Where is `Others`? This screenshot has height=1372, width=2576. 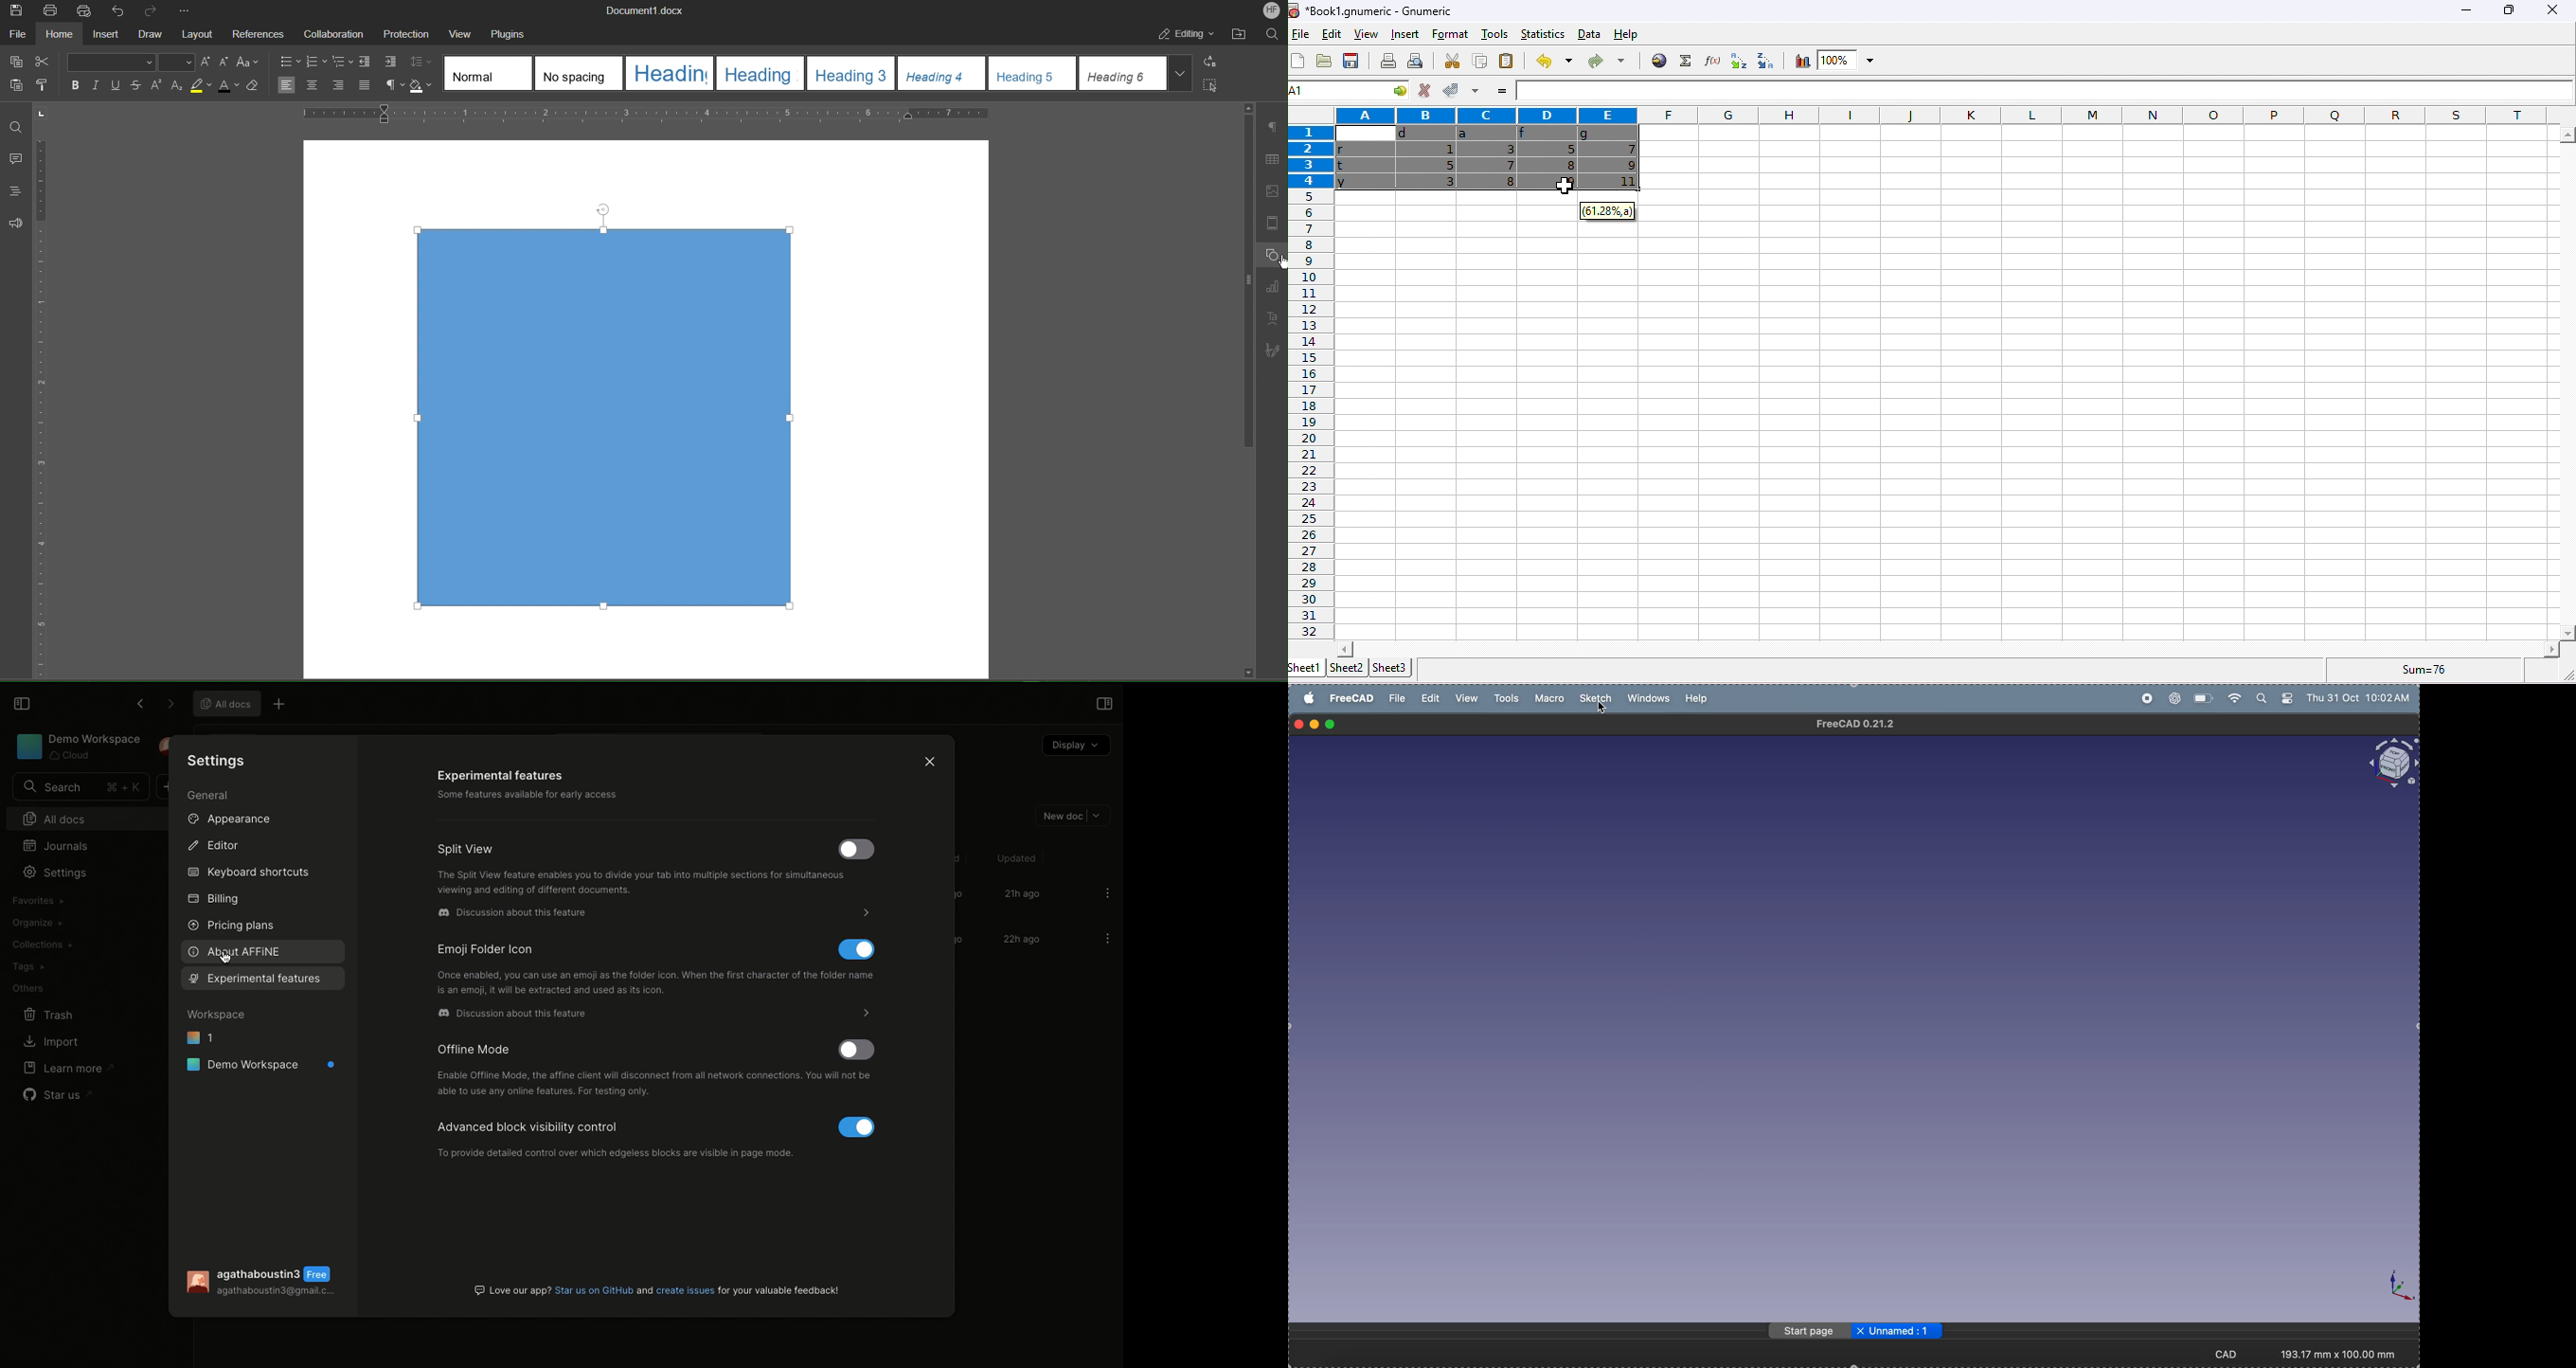 Others is located at coordinates (28, 989).